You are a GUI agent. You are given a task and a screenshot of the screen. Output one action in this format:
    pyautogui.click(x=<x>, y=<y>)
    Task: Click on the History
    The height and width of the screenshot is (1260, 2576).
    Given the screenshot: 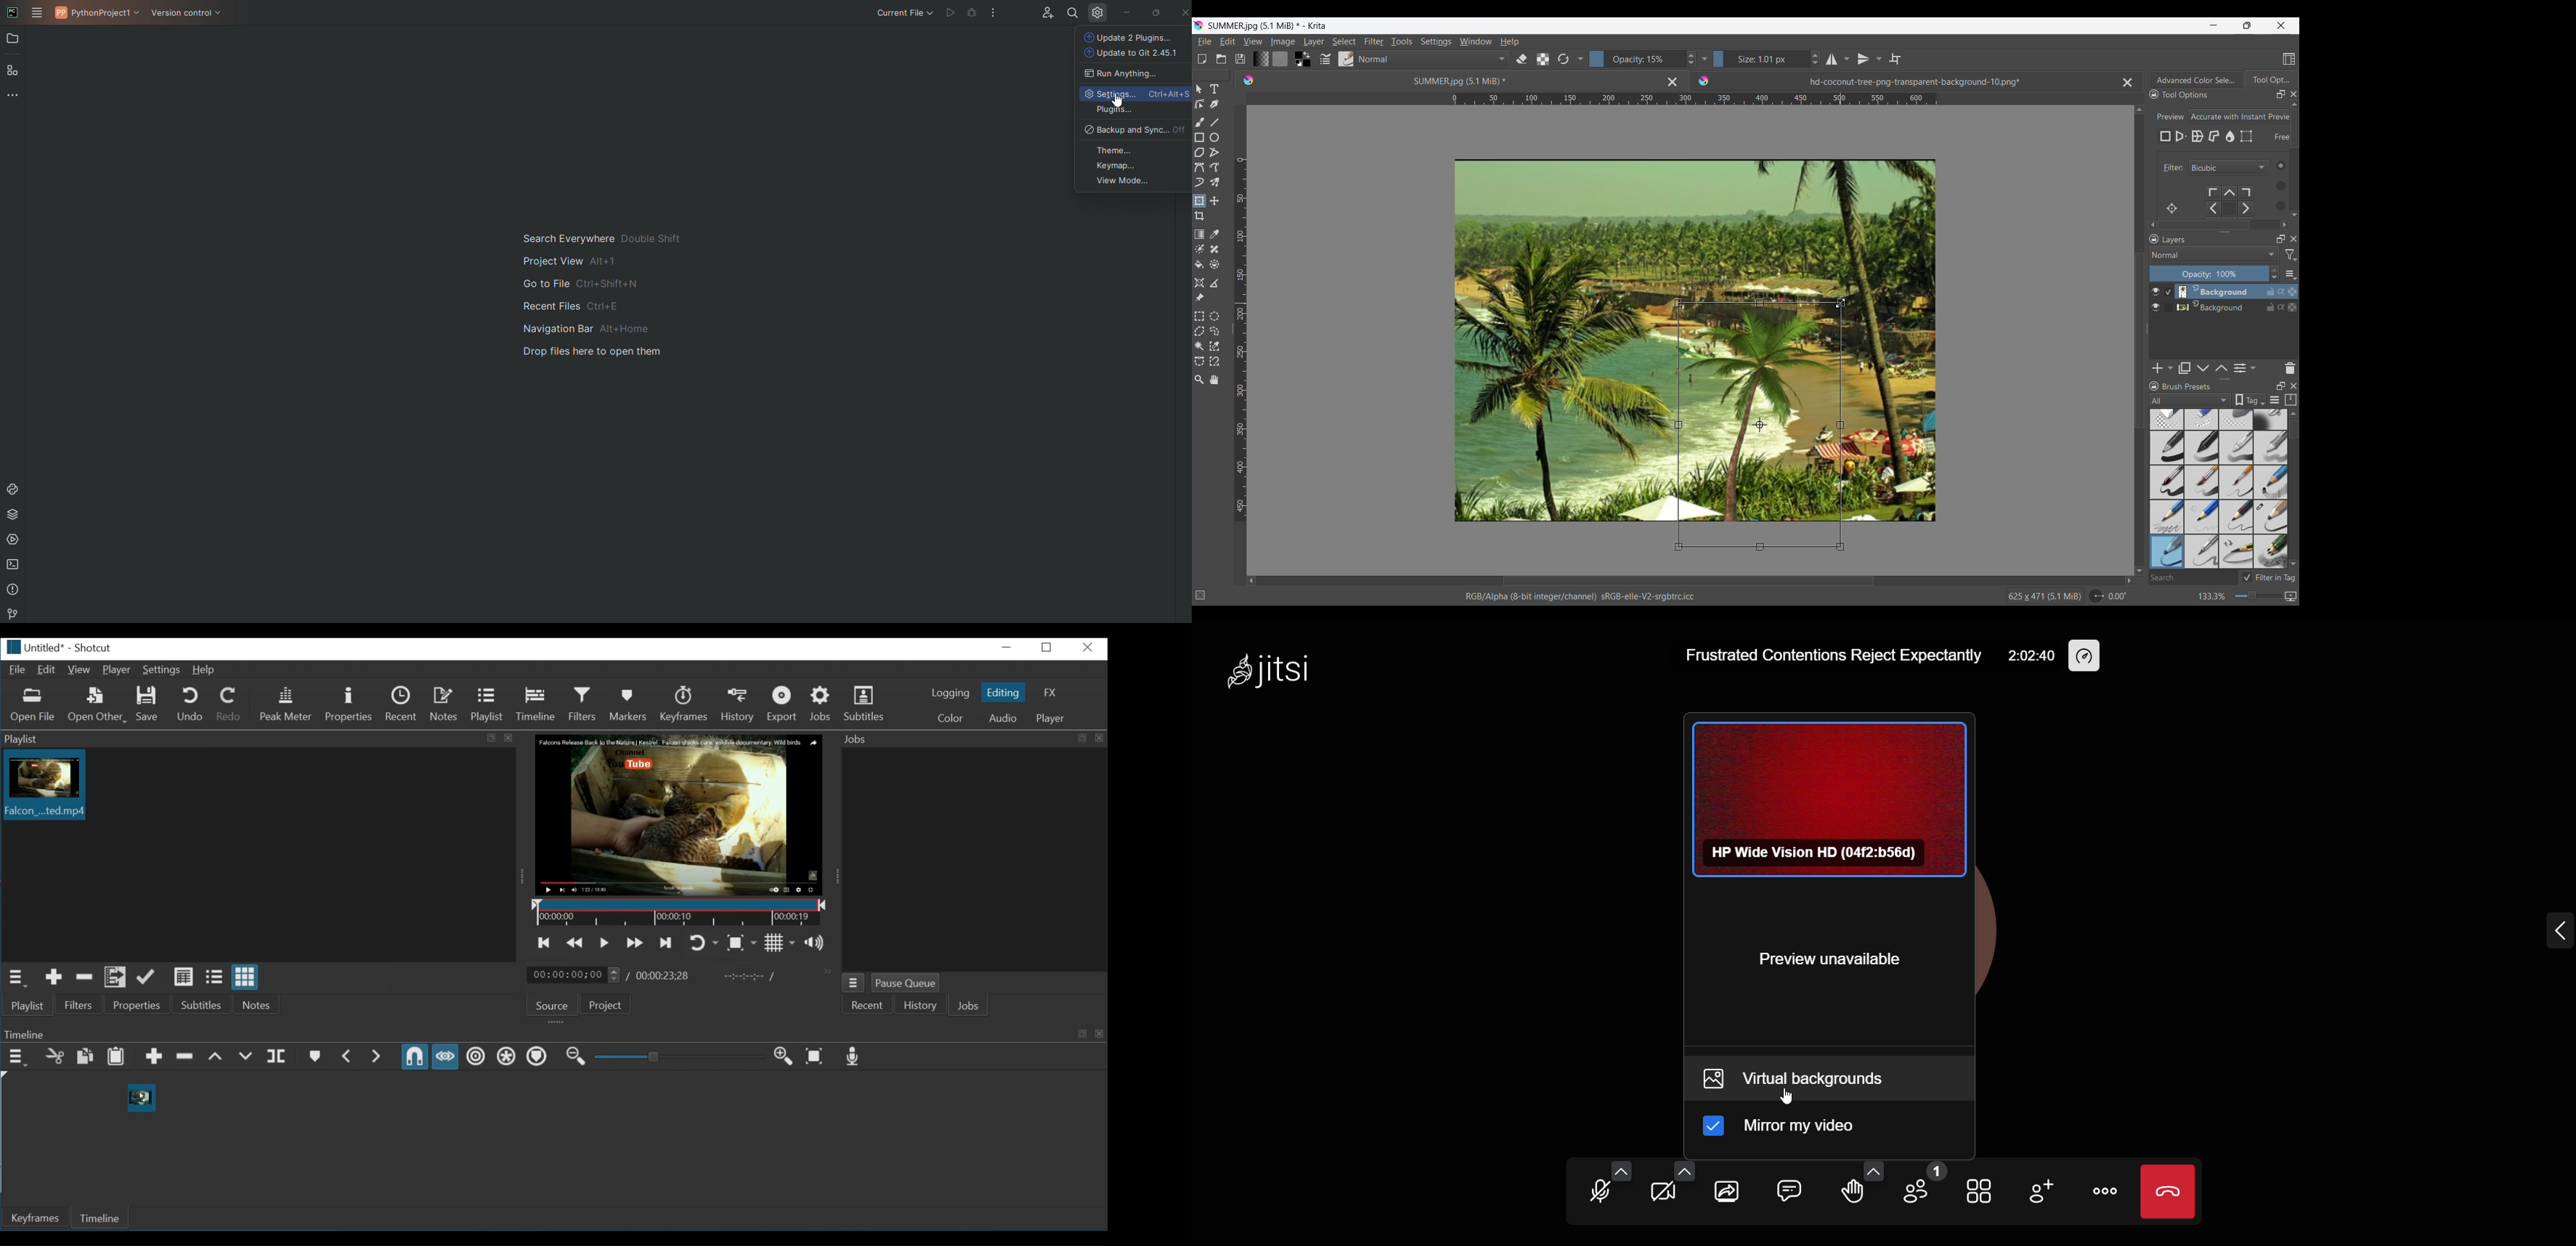 What is the action you would take?
    pyautogui.click(x=740, y=704)
    